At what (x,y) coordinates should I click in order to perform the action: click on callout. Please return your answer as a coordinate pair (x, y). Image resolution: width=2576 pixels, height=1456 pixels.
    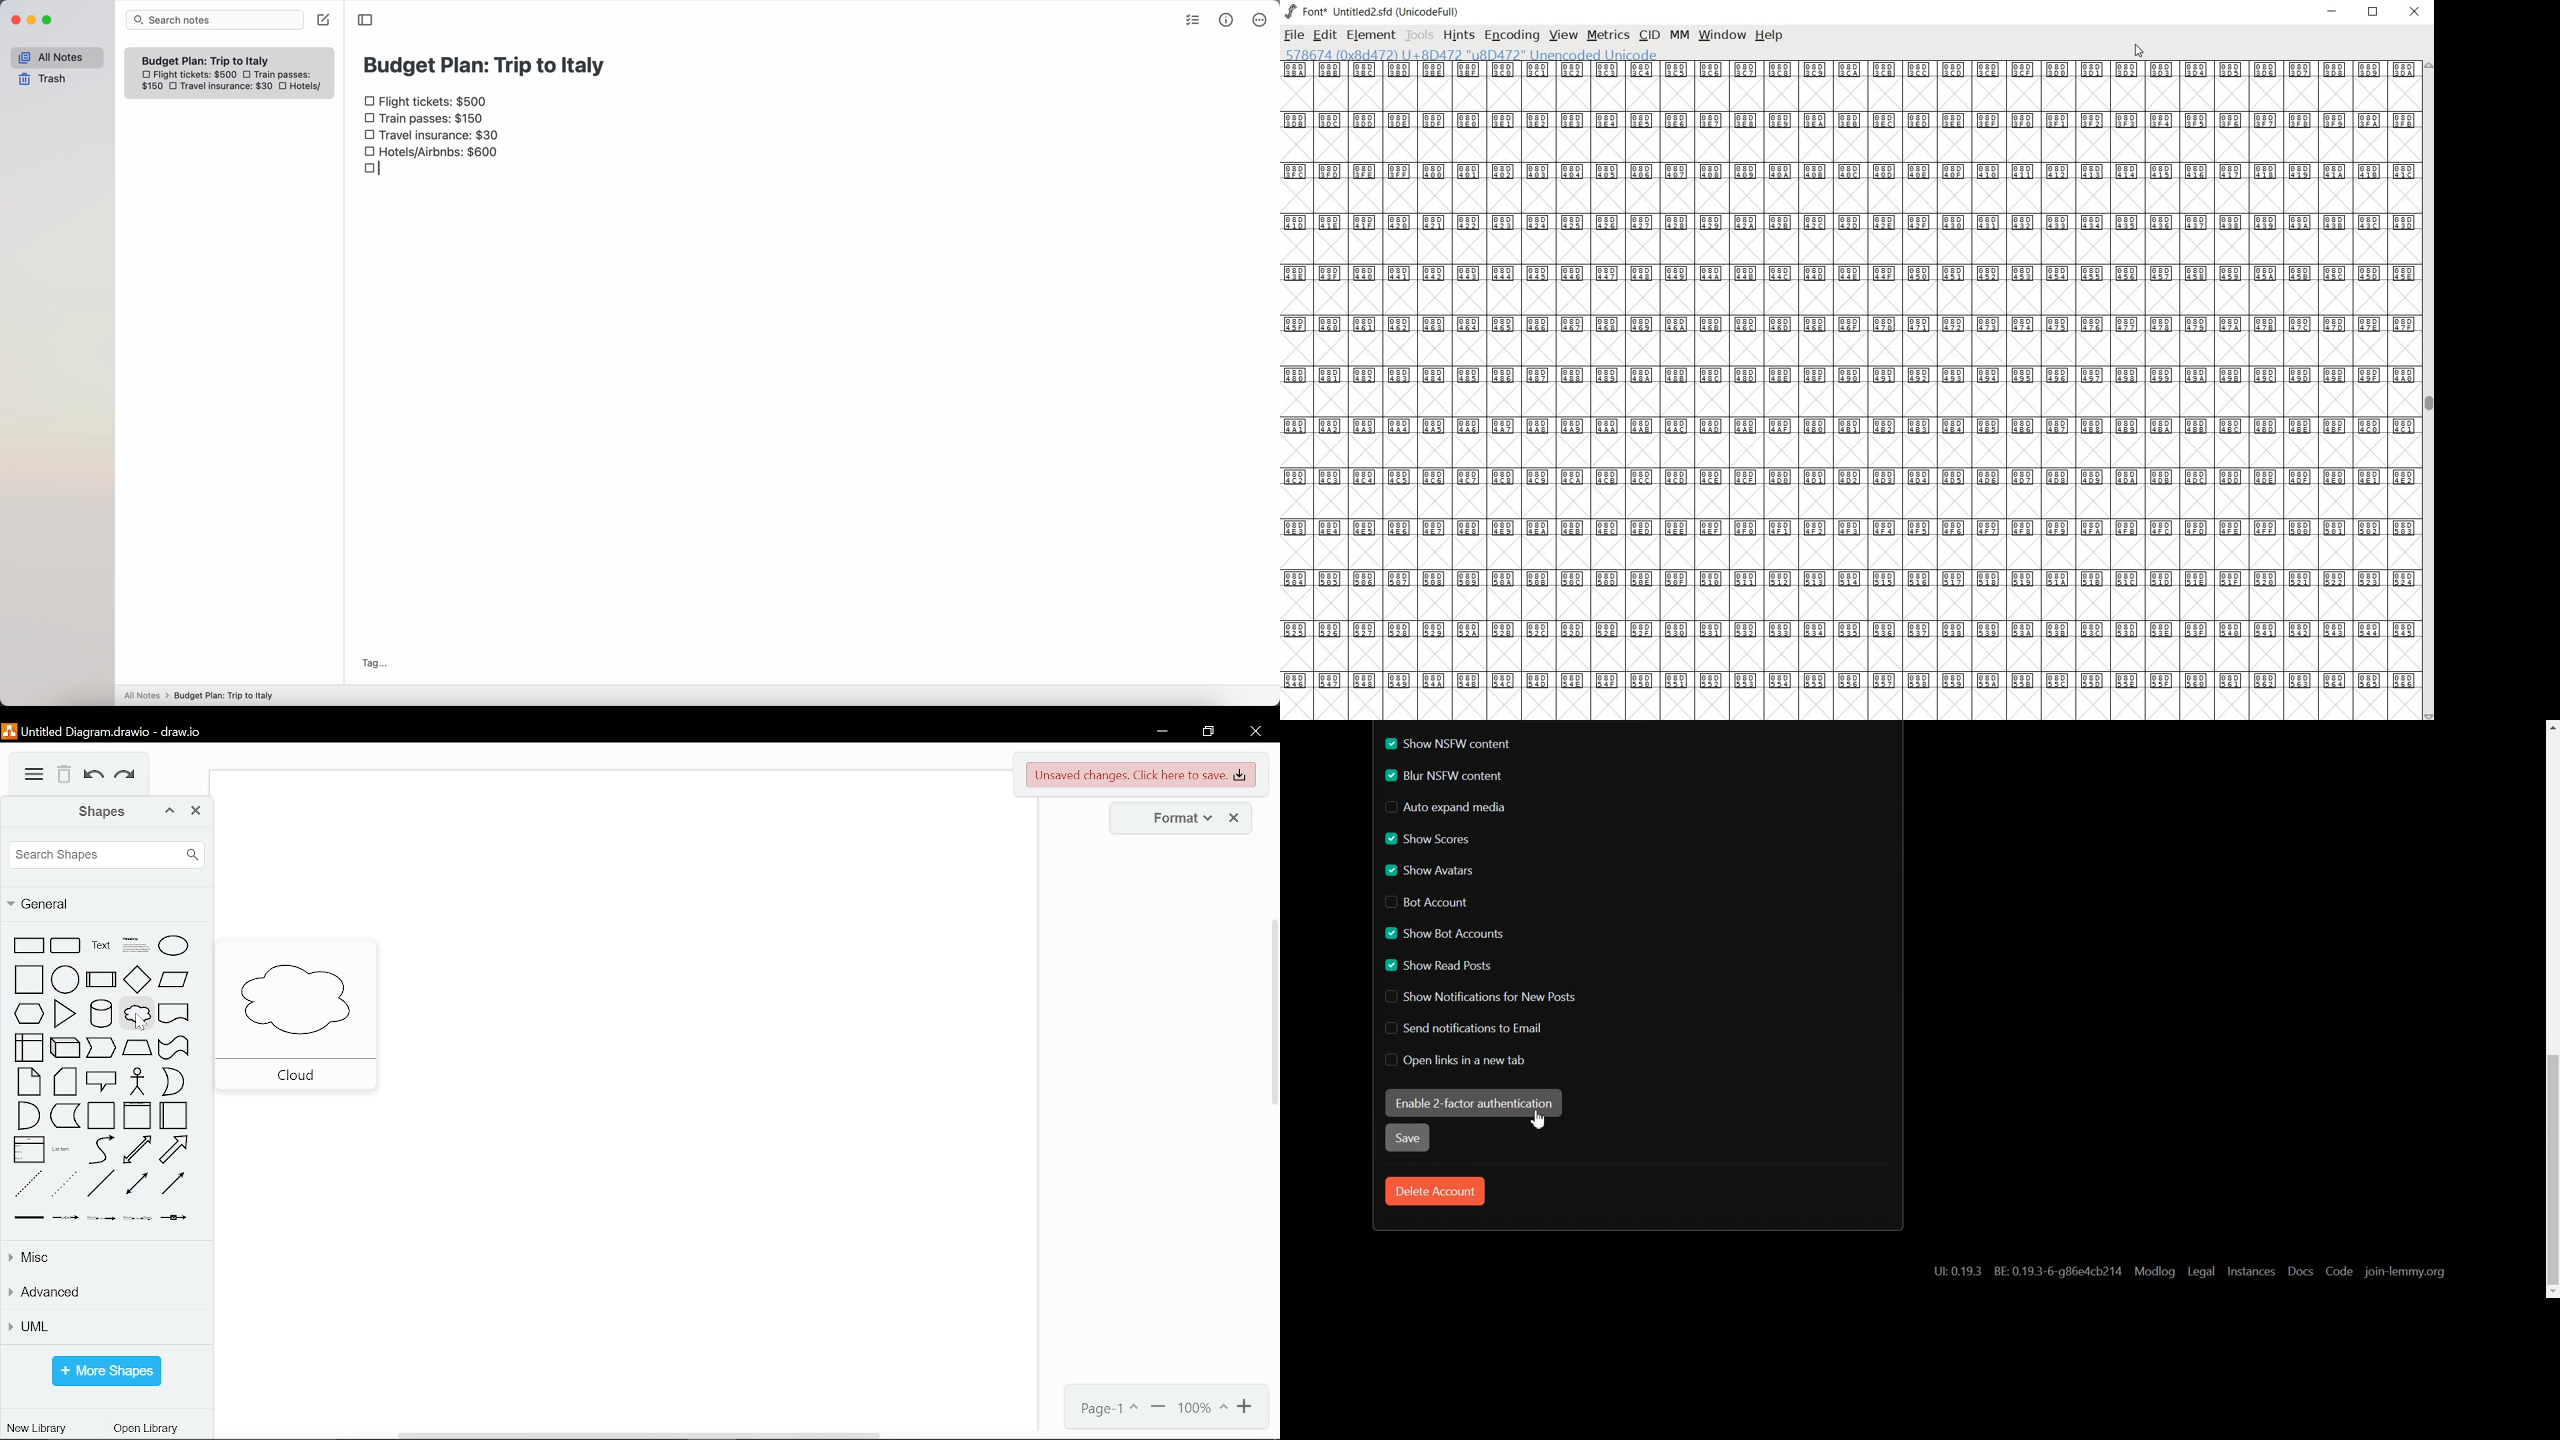
    Looking at the image, I should click on (102, 1081).